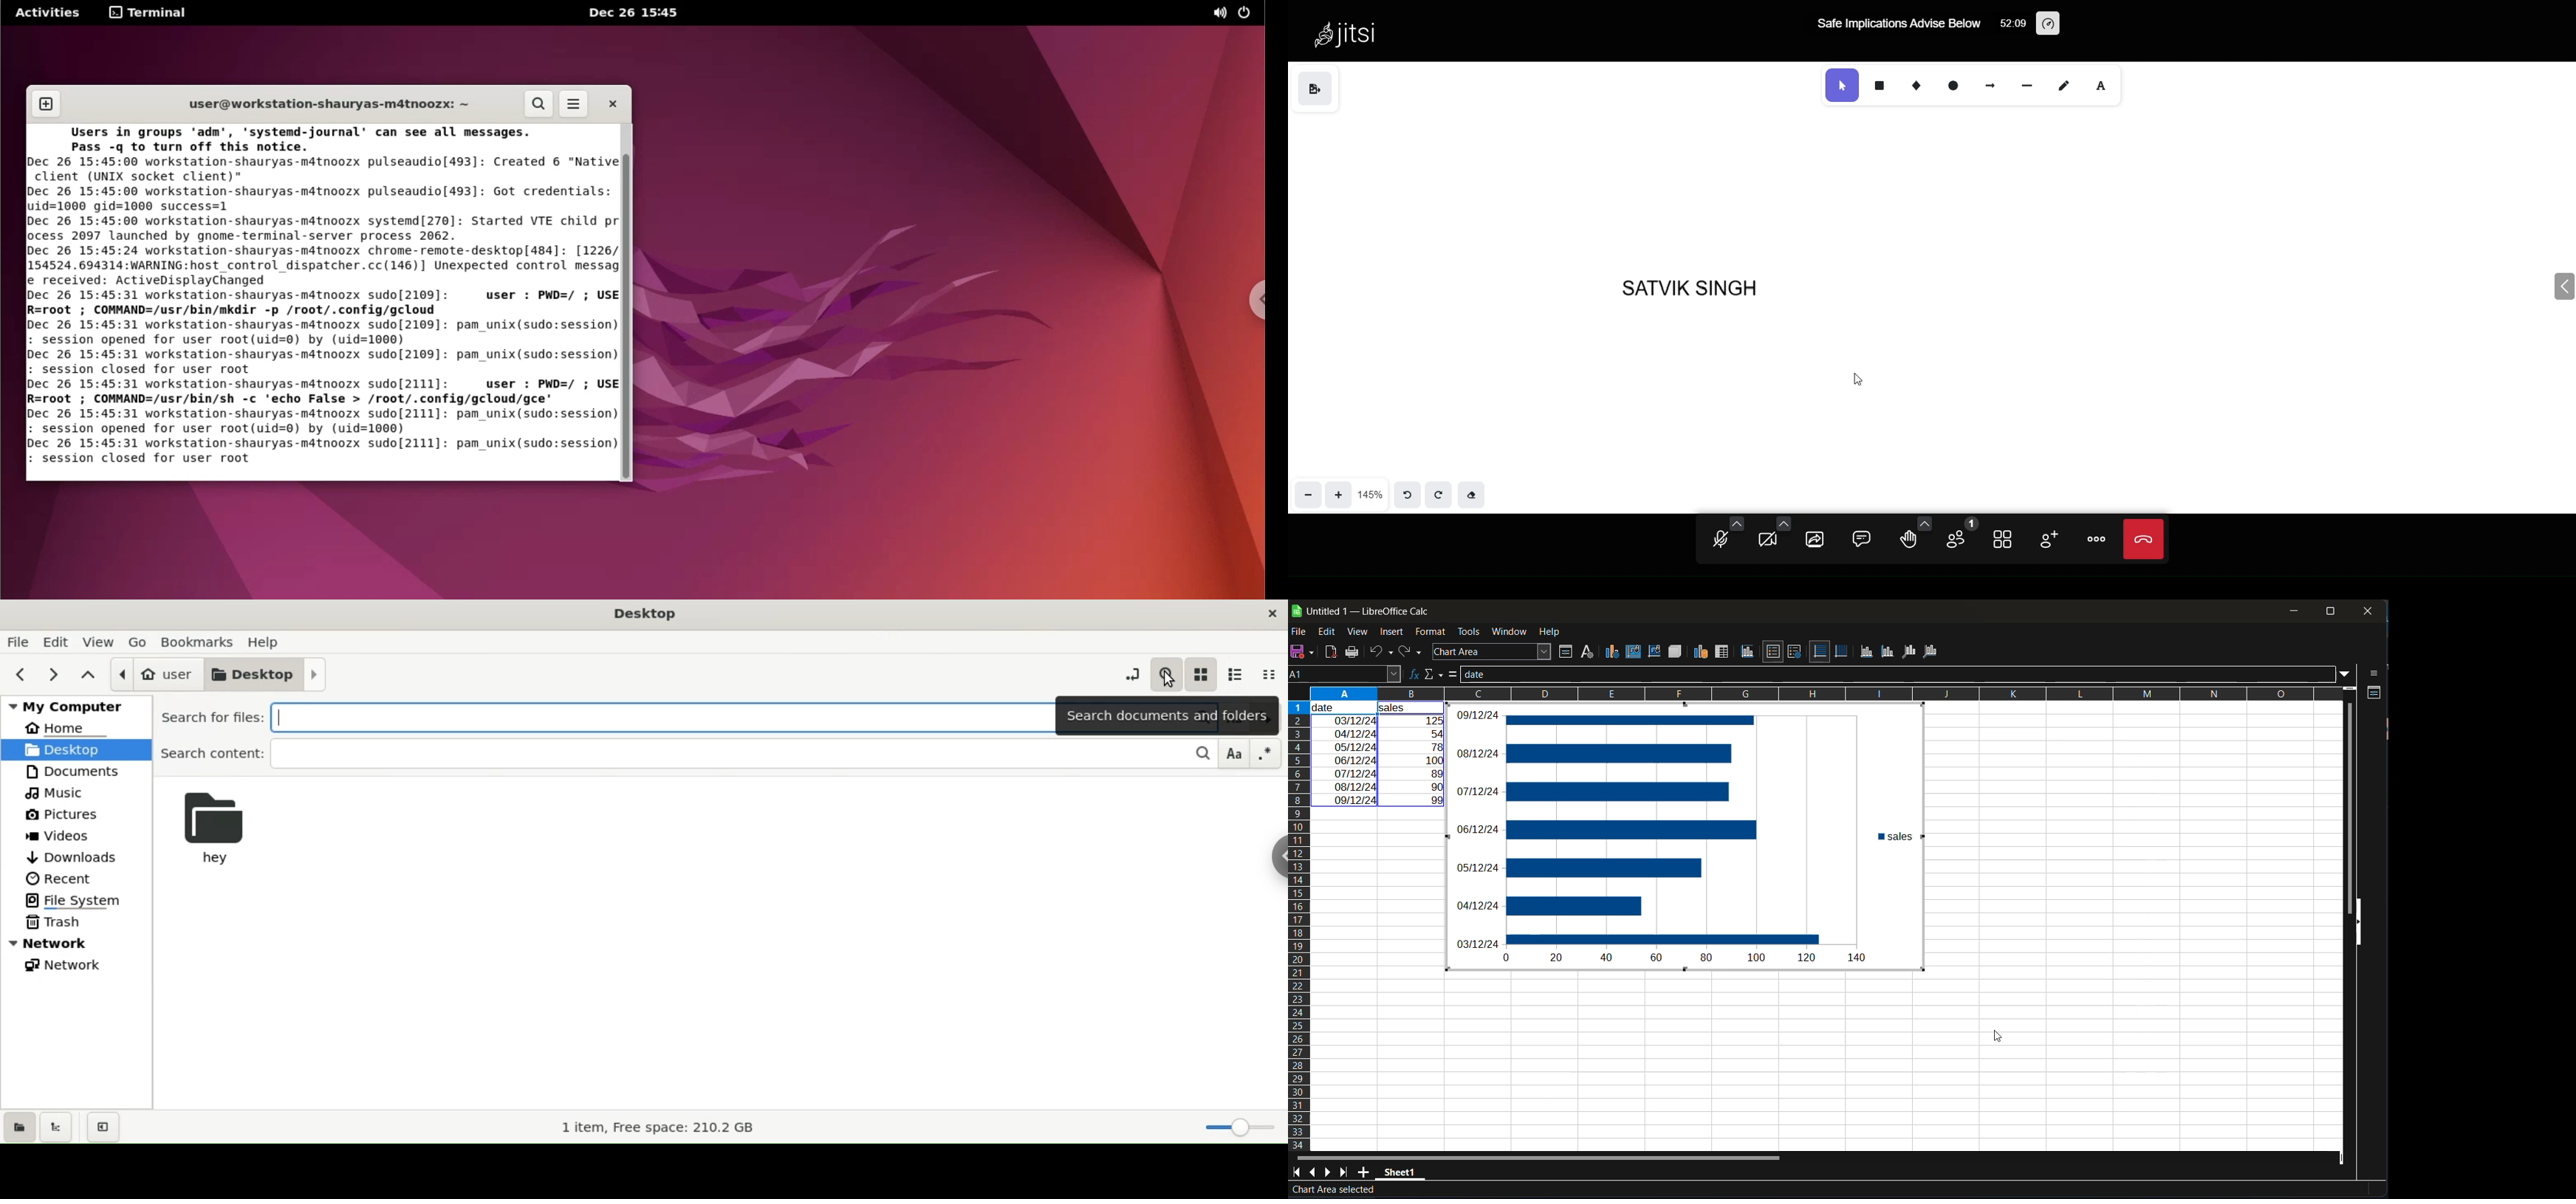 The height and width of the screenshot is (1204, 2576). Describe the element at coordinates (1655, 651) in the screenshot. I see `chart wall` at that location.